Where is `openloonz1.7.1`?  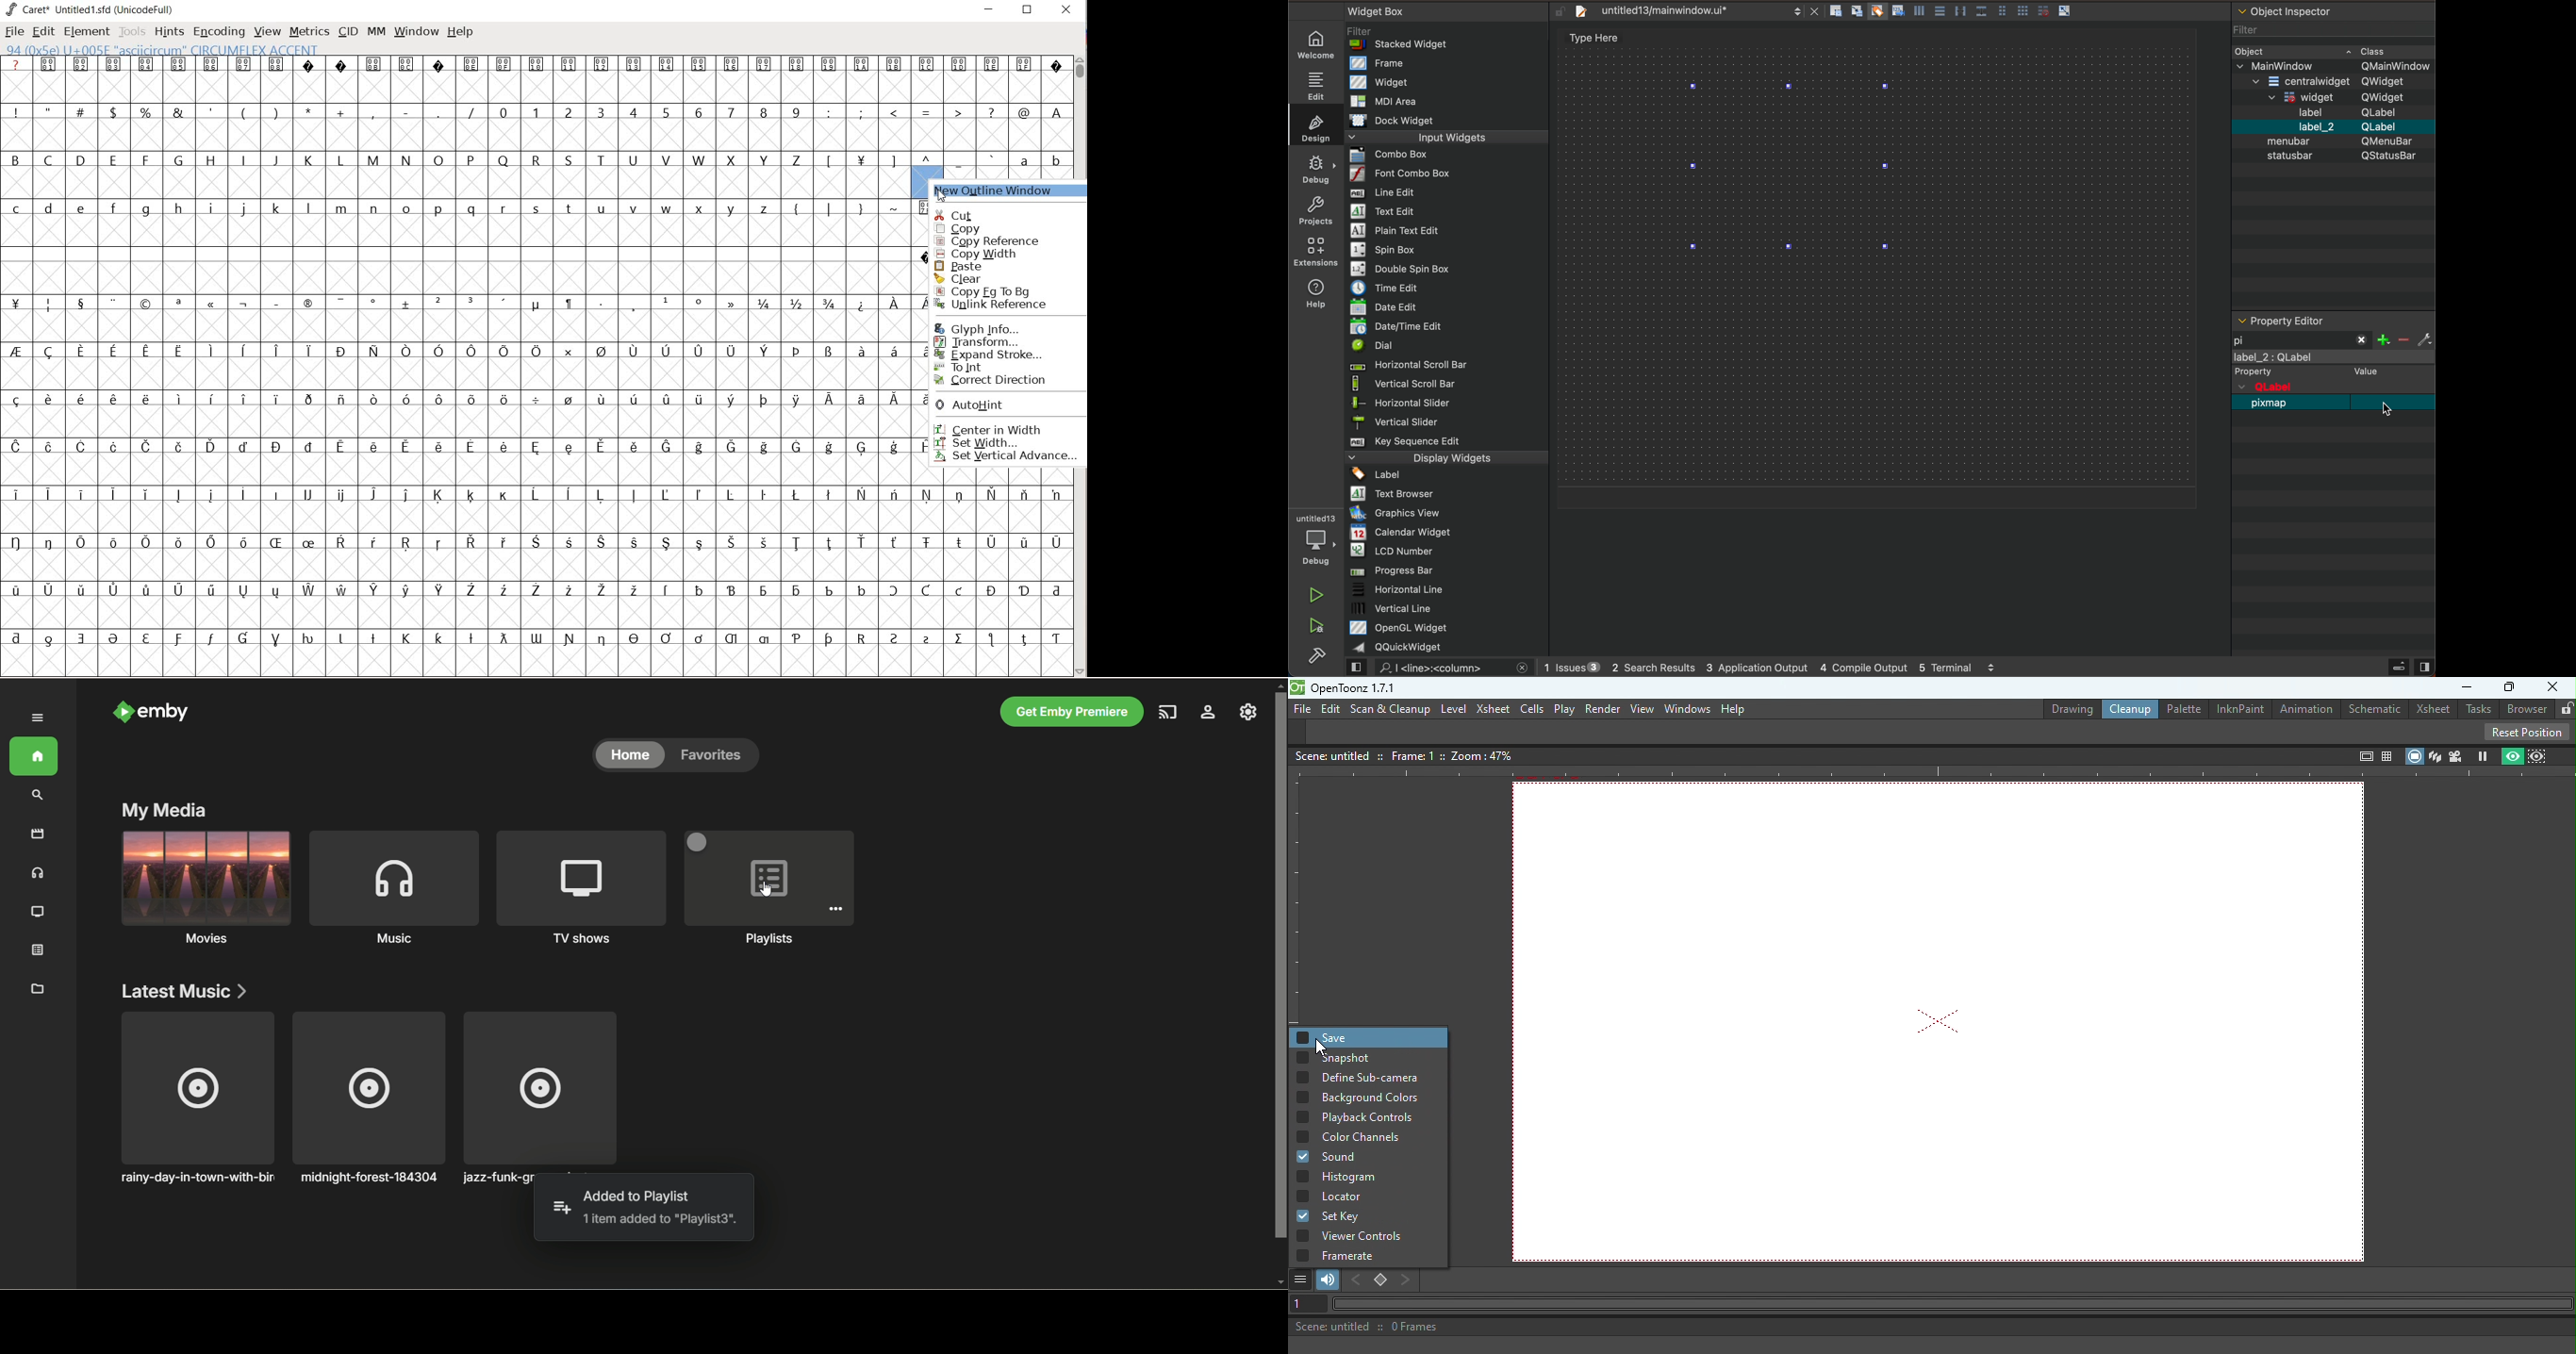 openloonz1.7.1 is located at coordinates (1359, 688).